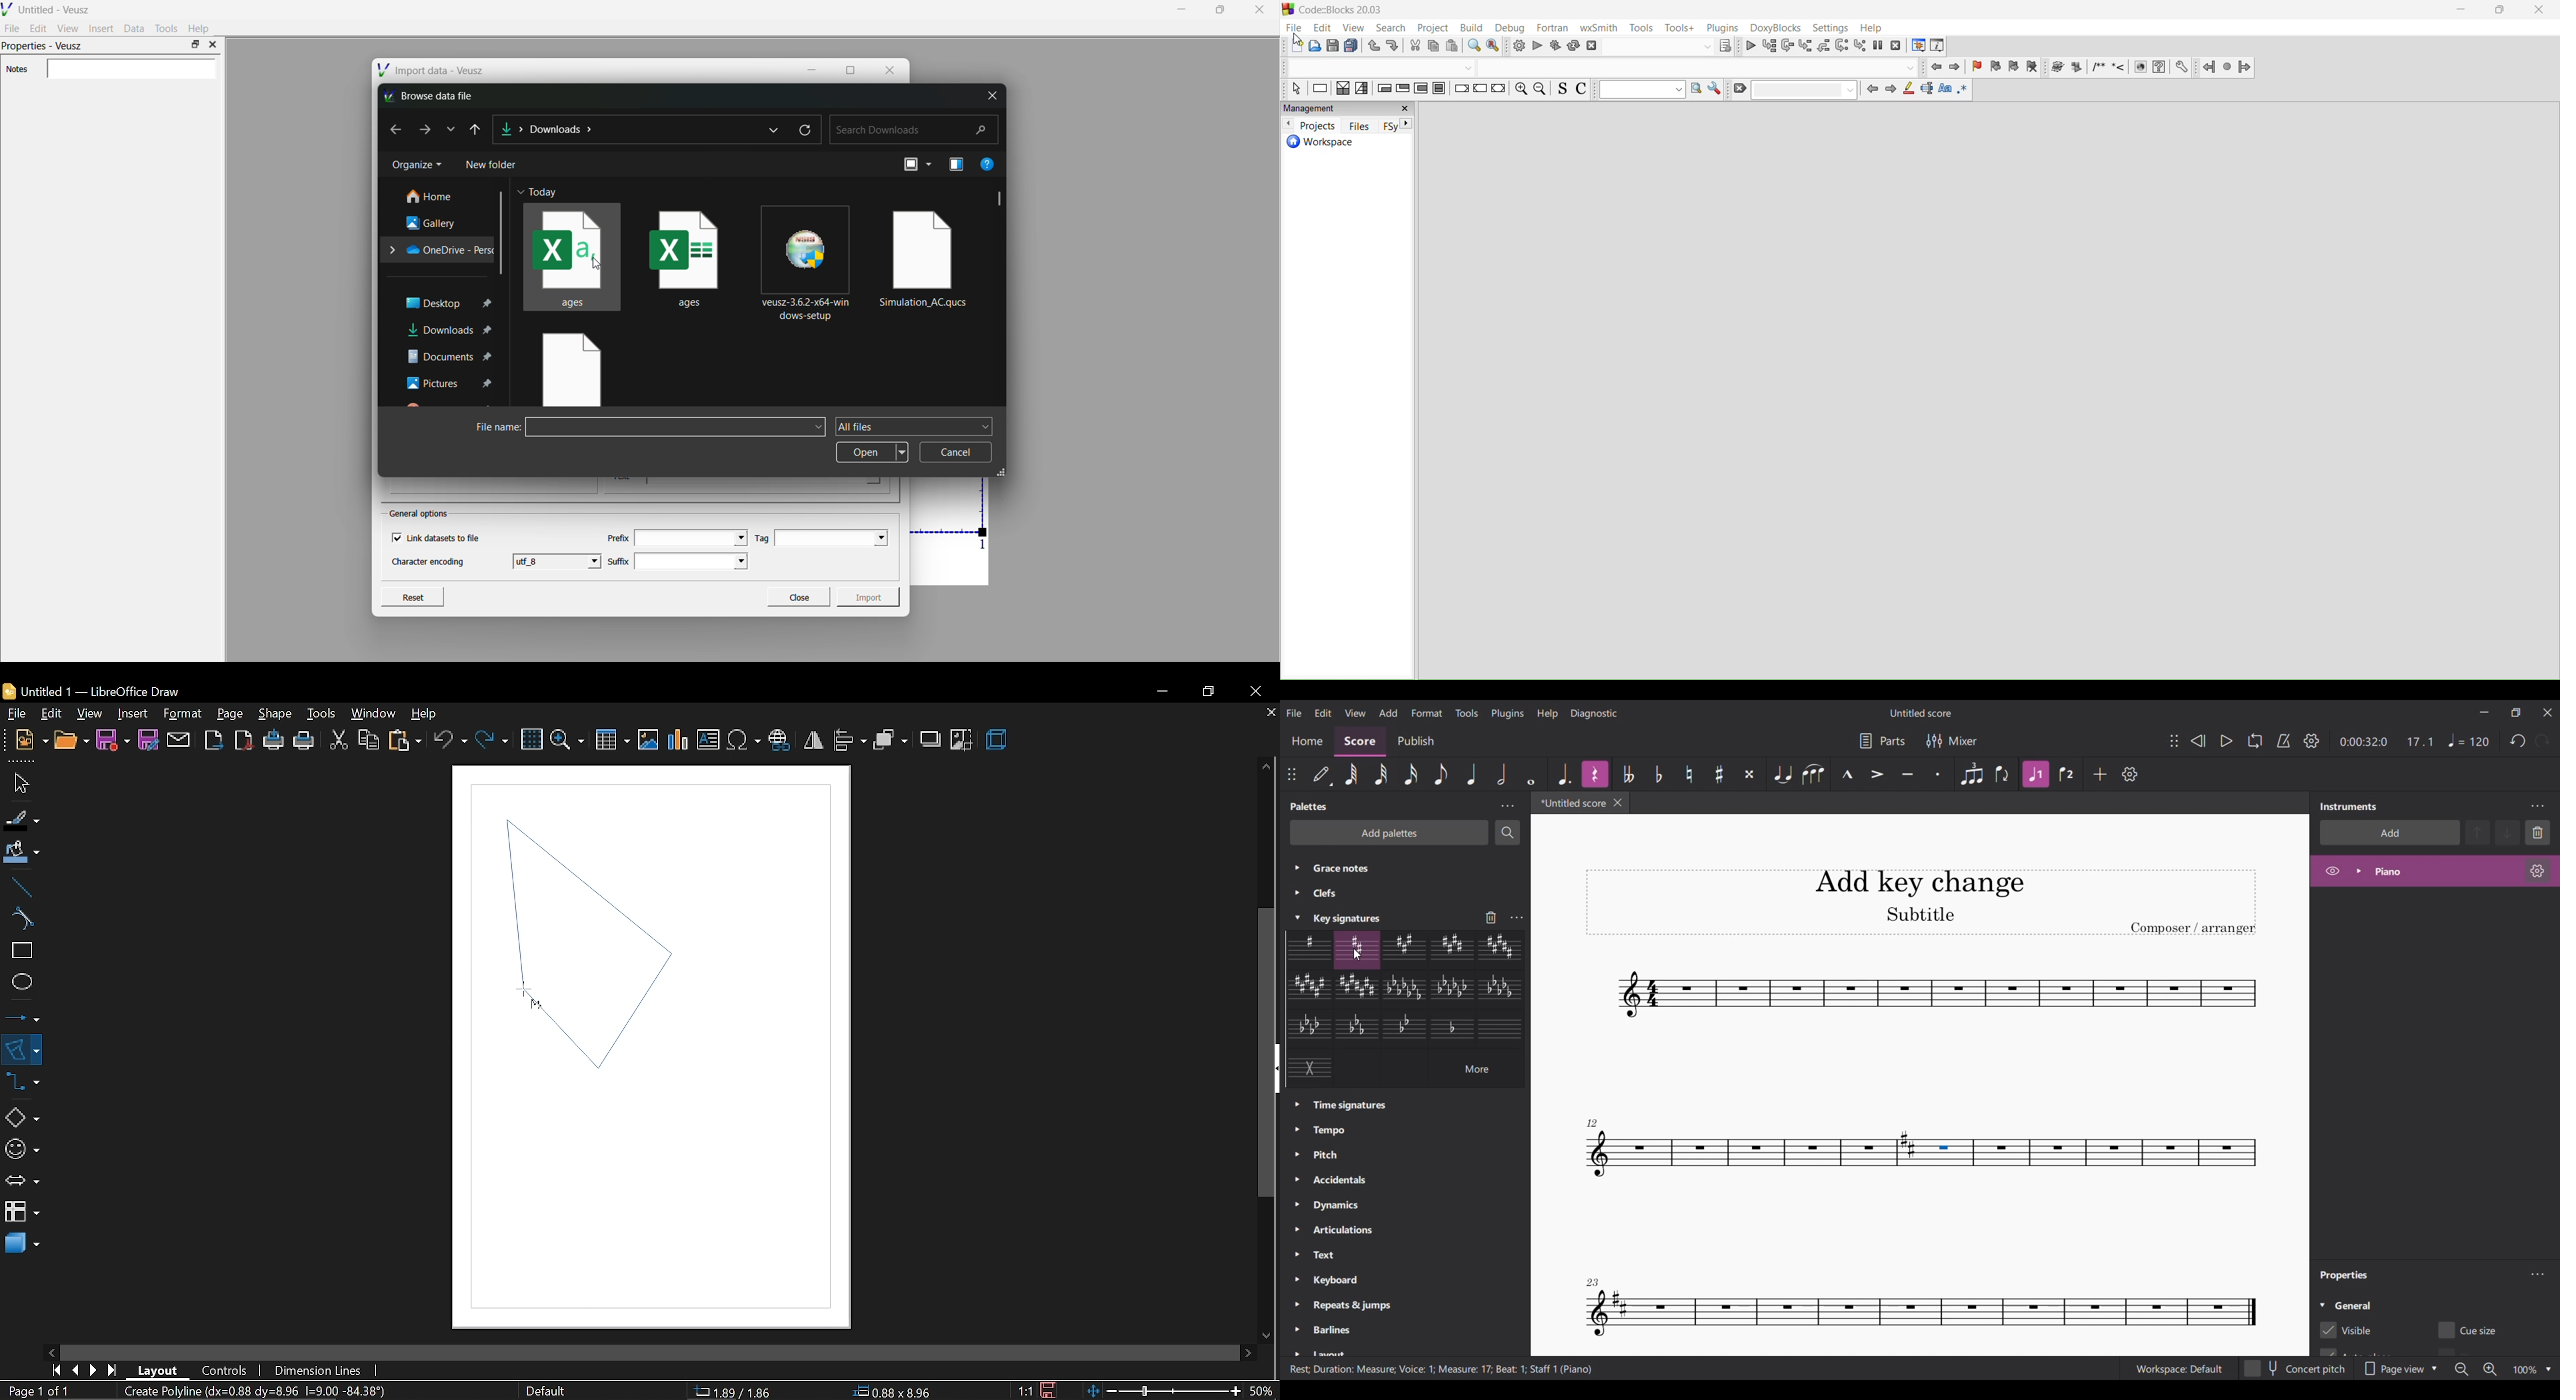 Image resolution: width=2576 pixels, height=1400 pixels. What do you see at coordinates (1641, 28) in the screenshot?
I see `tools` at bounding box center [1641, 28].